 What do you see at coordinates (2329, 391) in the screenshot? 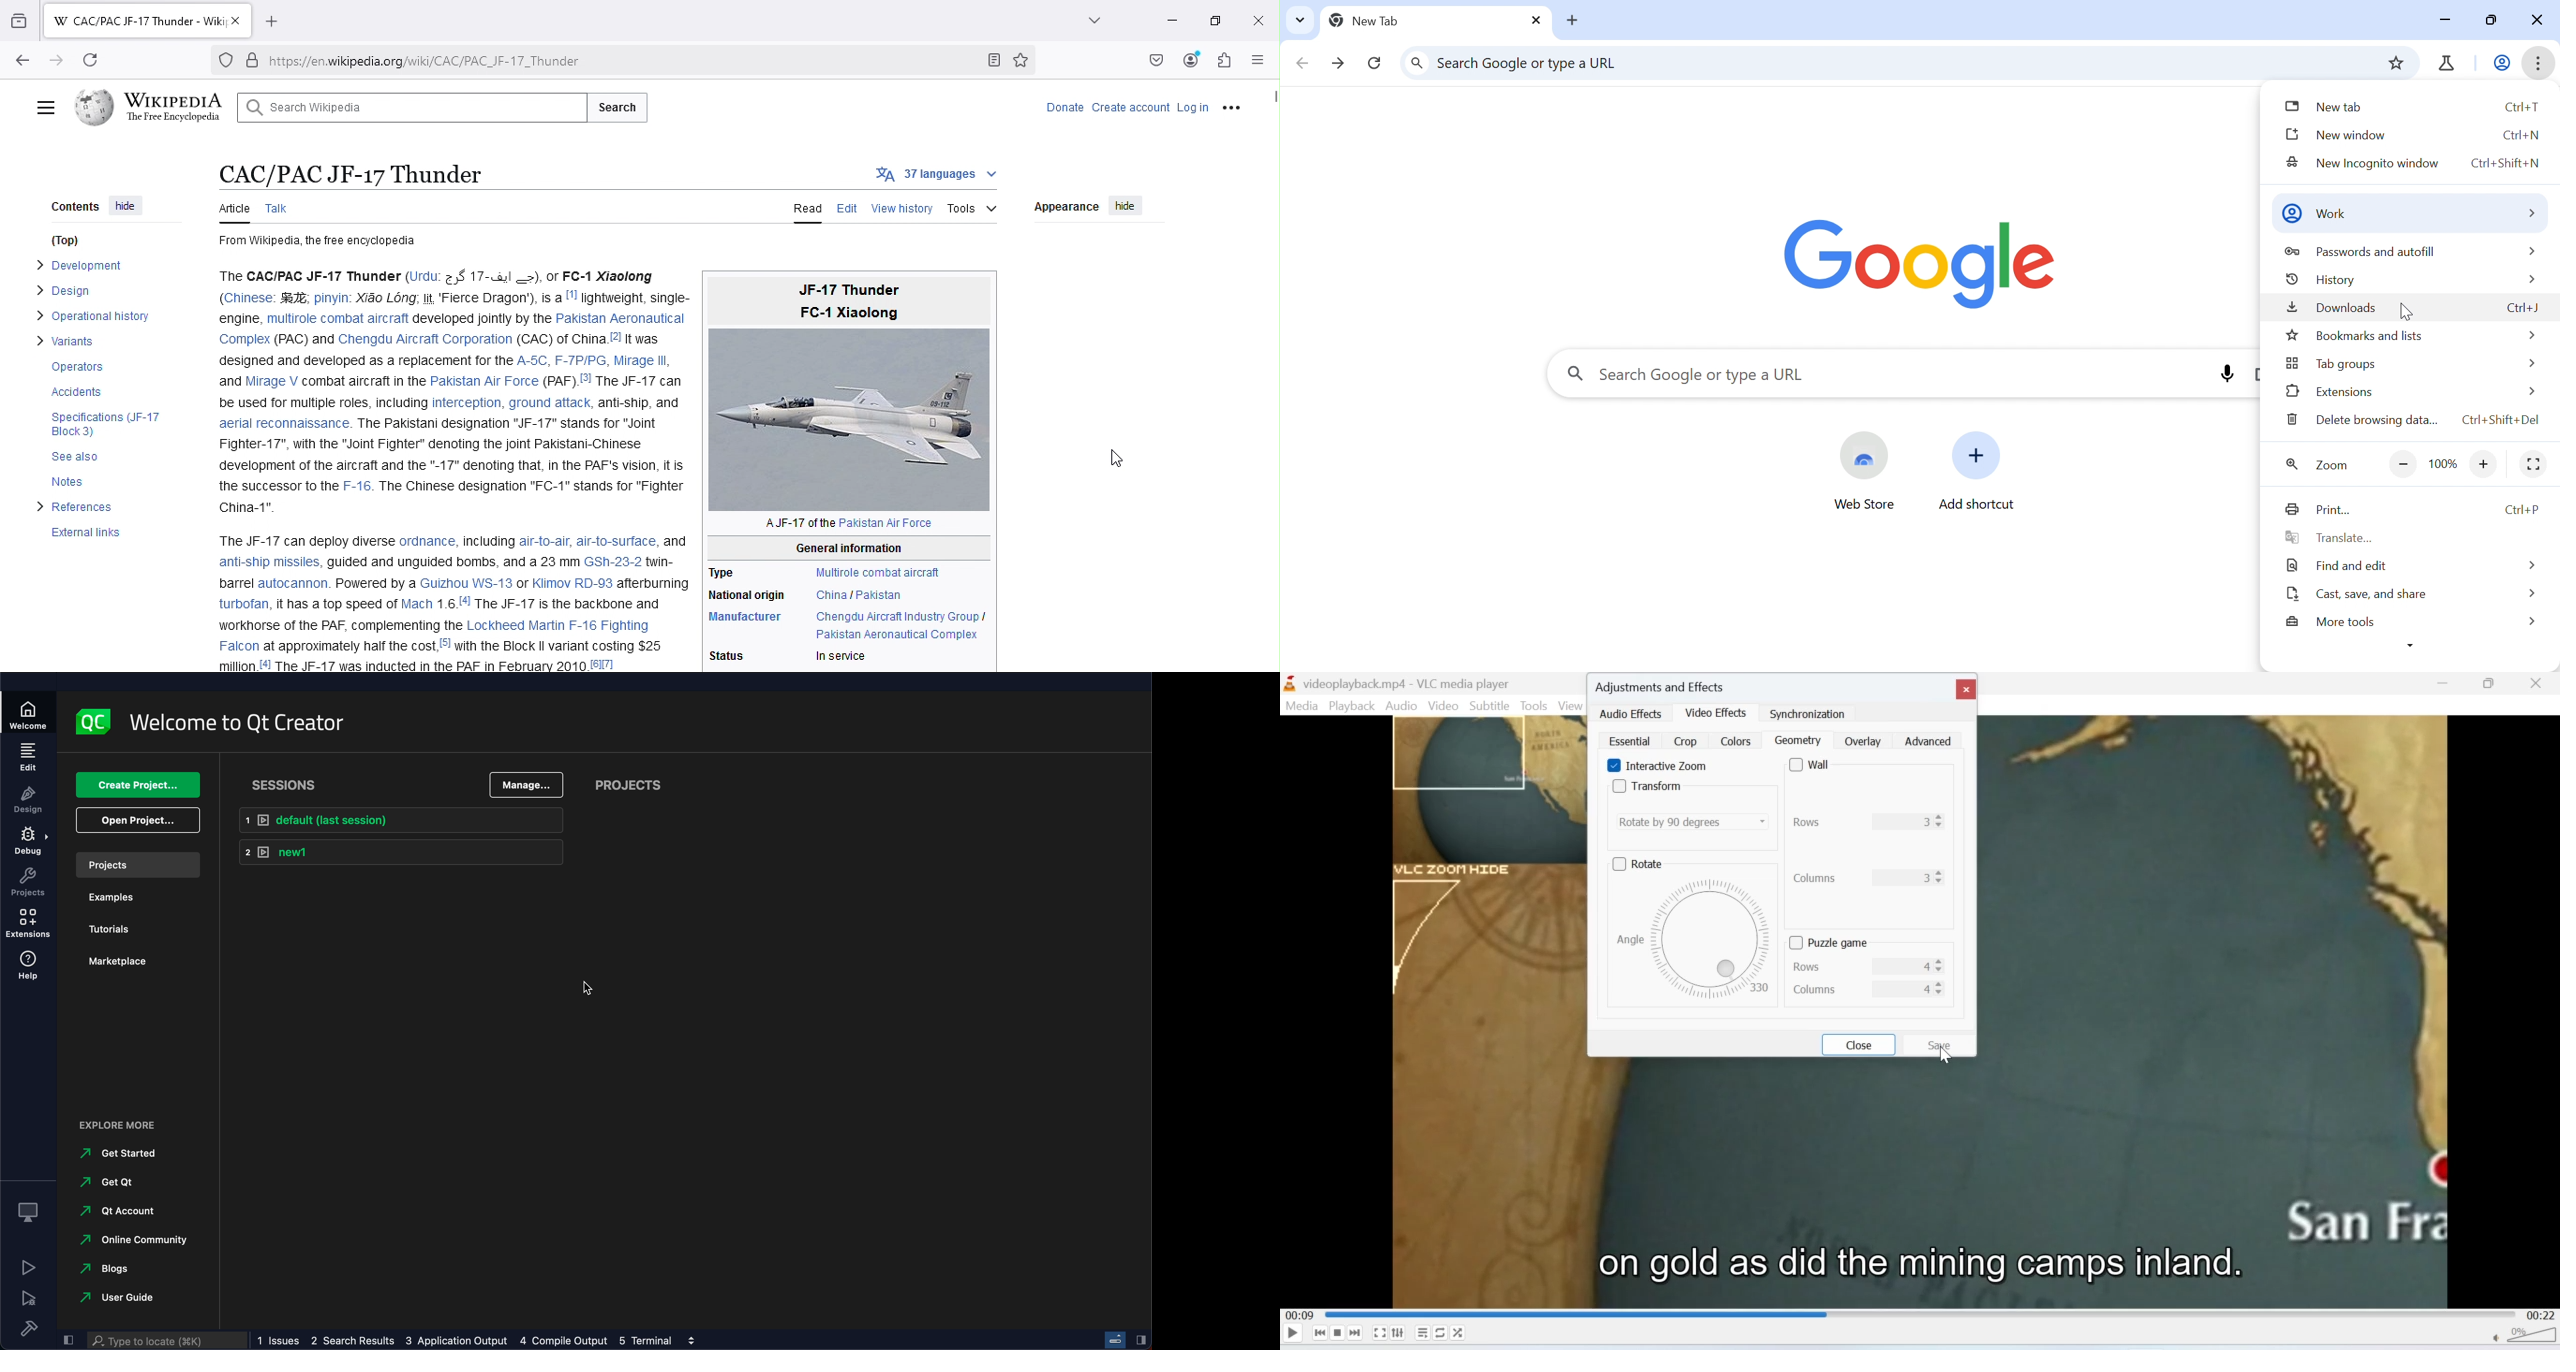
I see `Extensions` at bounding box center [2329, 391].